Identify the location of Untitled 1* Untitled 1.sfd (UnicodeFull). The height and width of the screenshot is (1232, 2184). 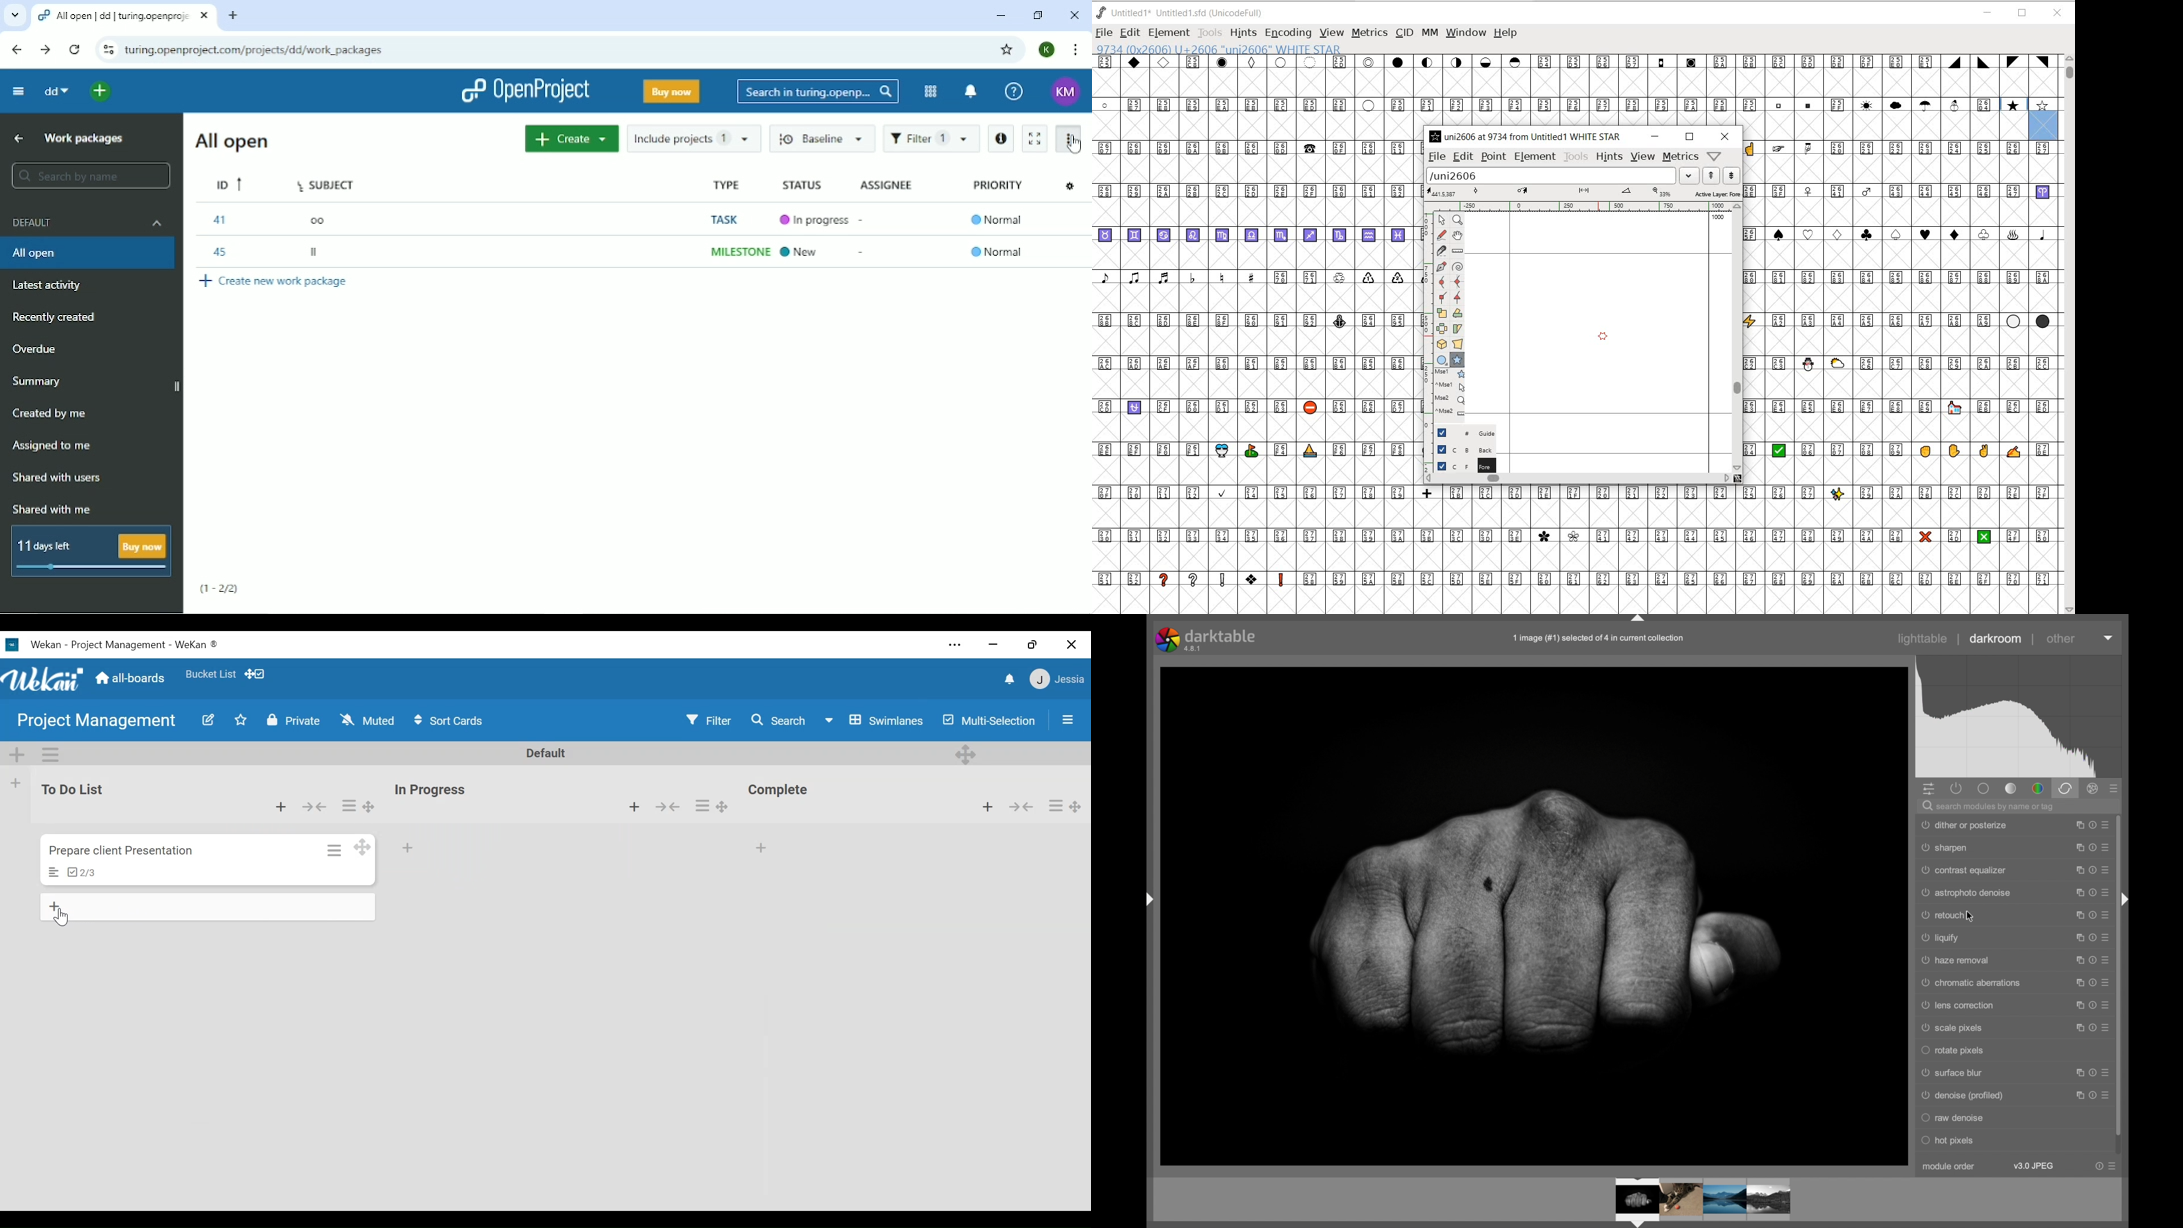
(1184, 14).